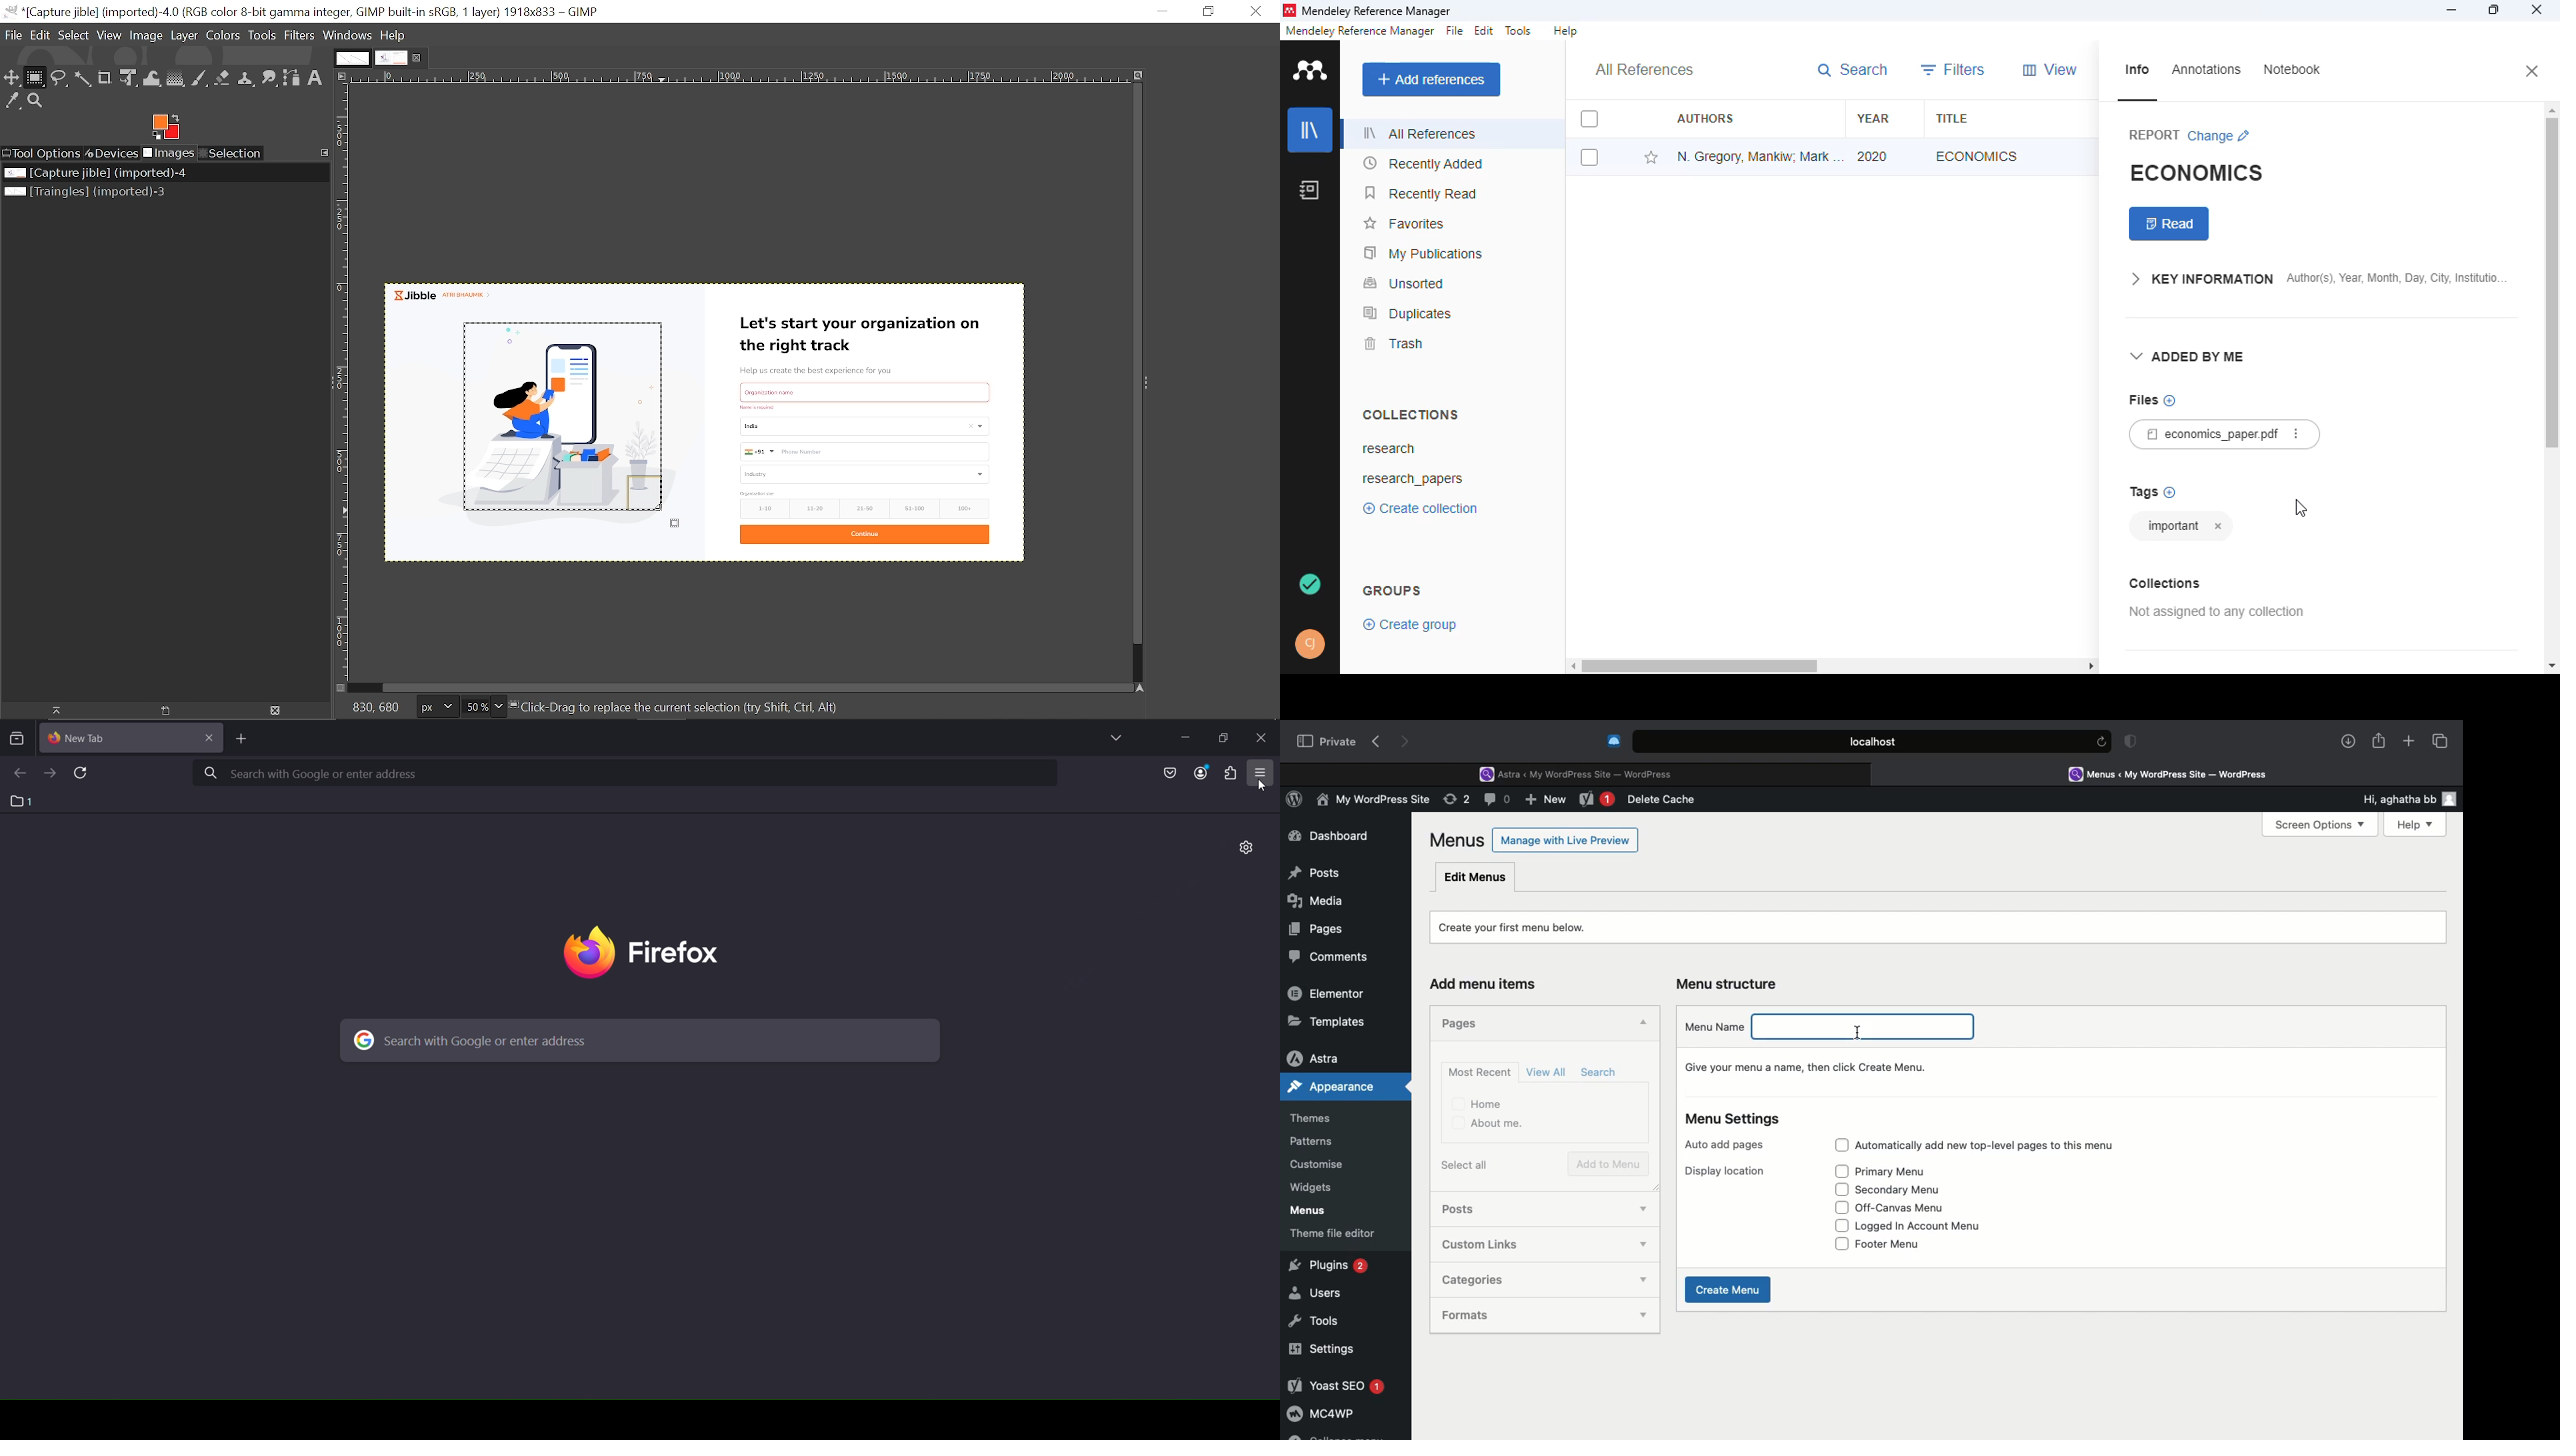 This screenshot has height=1456, width=2576. I want to click on firefox, so click(643, 955).